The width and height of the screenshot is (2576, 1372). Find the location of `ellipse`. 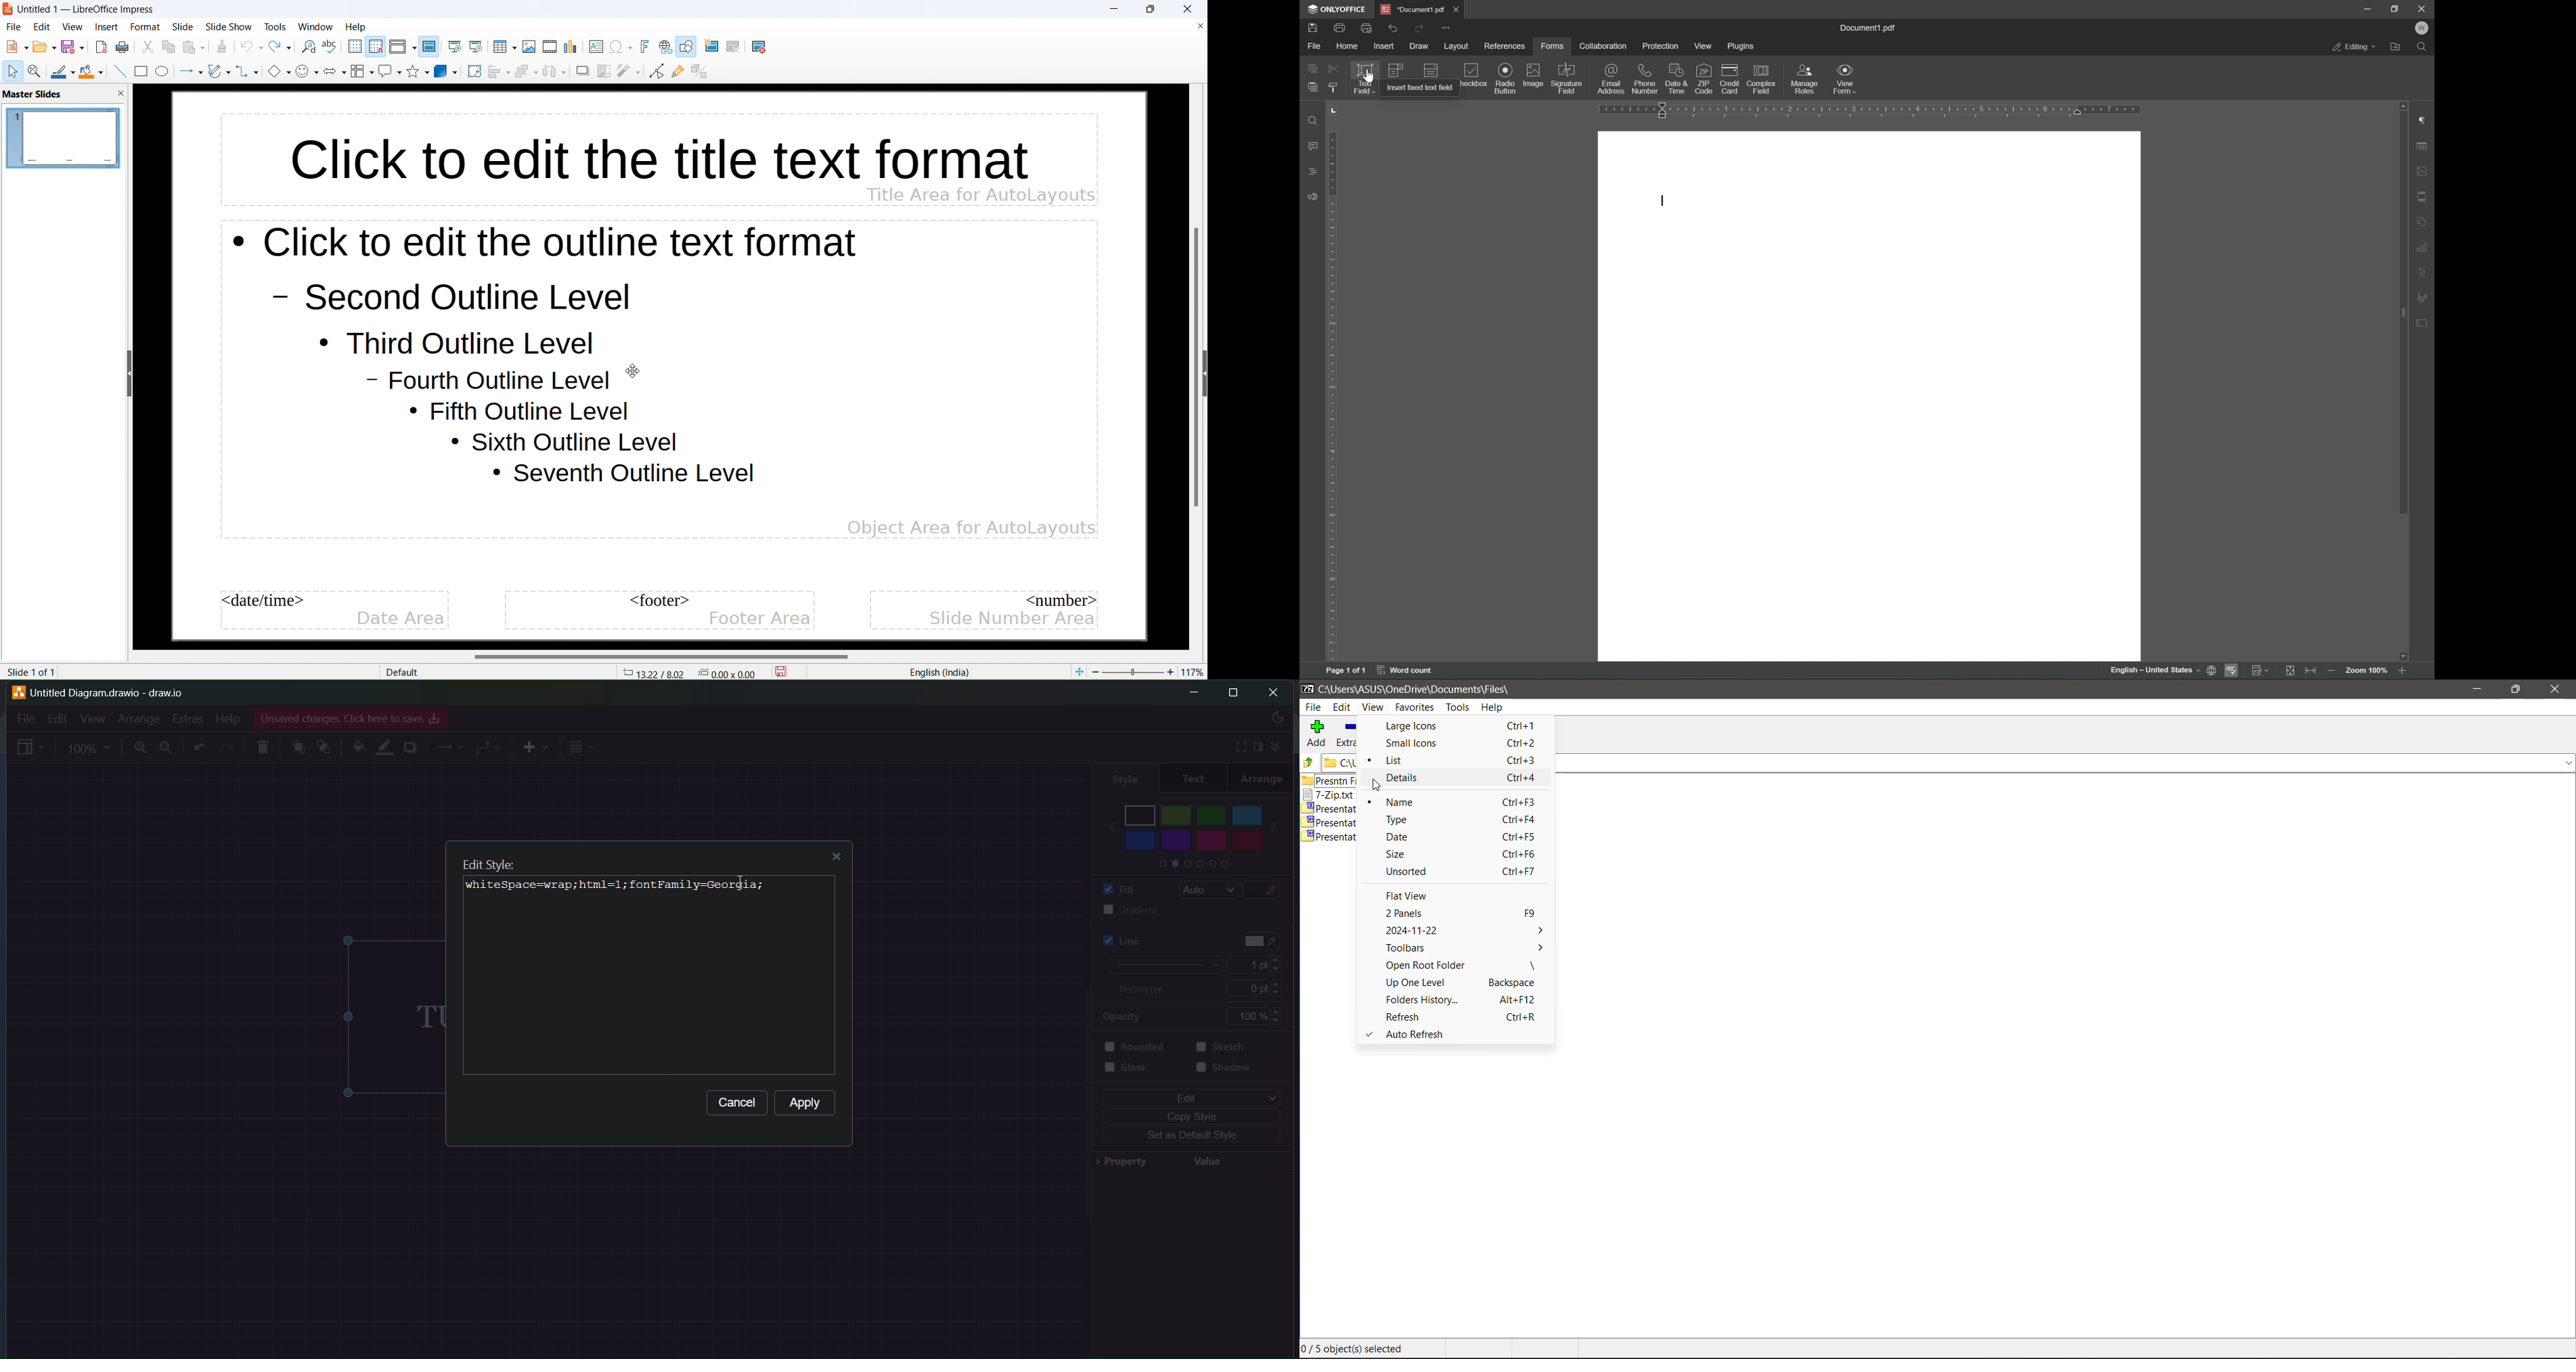

ellipse is located at coordinates (163, 70).